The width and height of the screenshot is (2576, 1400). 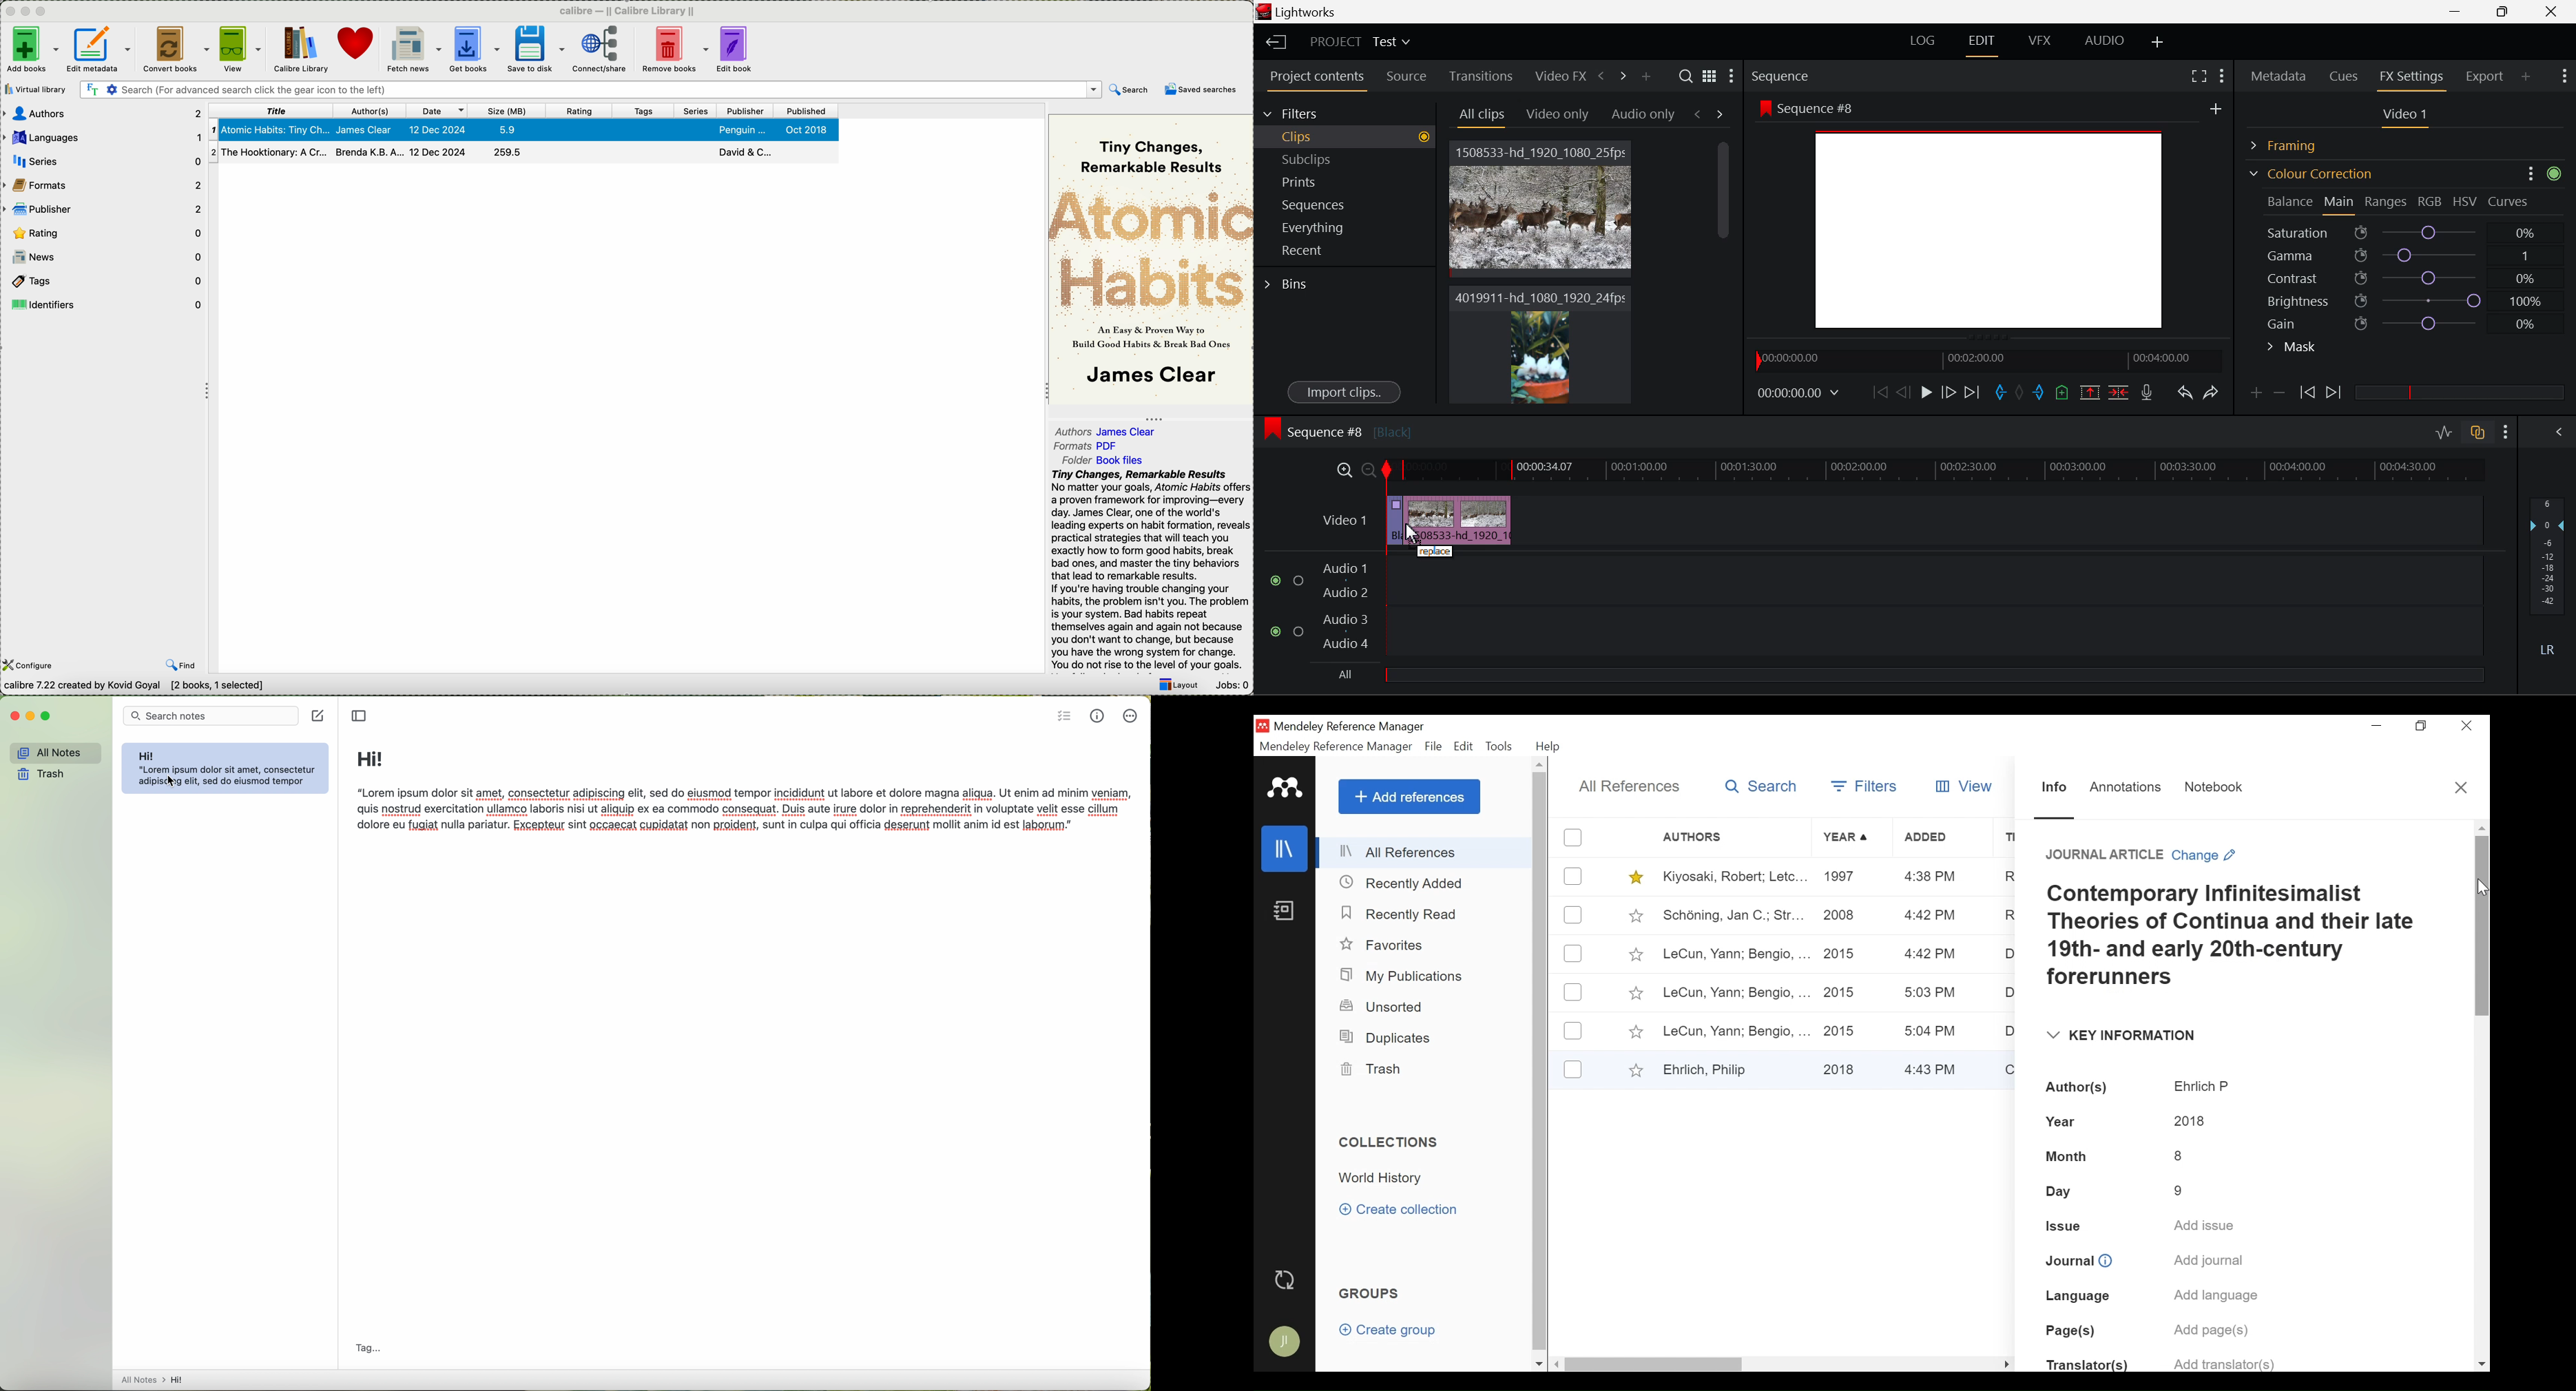 What do you see at coordinates (155, 1379) in the screenshot?
I see `all notes > hi!` at bounding box center [155, 1379].